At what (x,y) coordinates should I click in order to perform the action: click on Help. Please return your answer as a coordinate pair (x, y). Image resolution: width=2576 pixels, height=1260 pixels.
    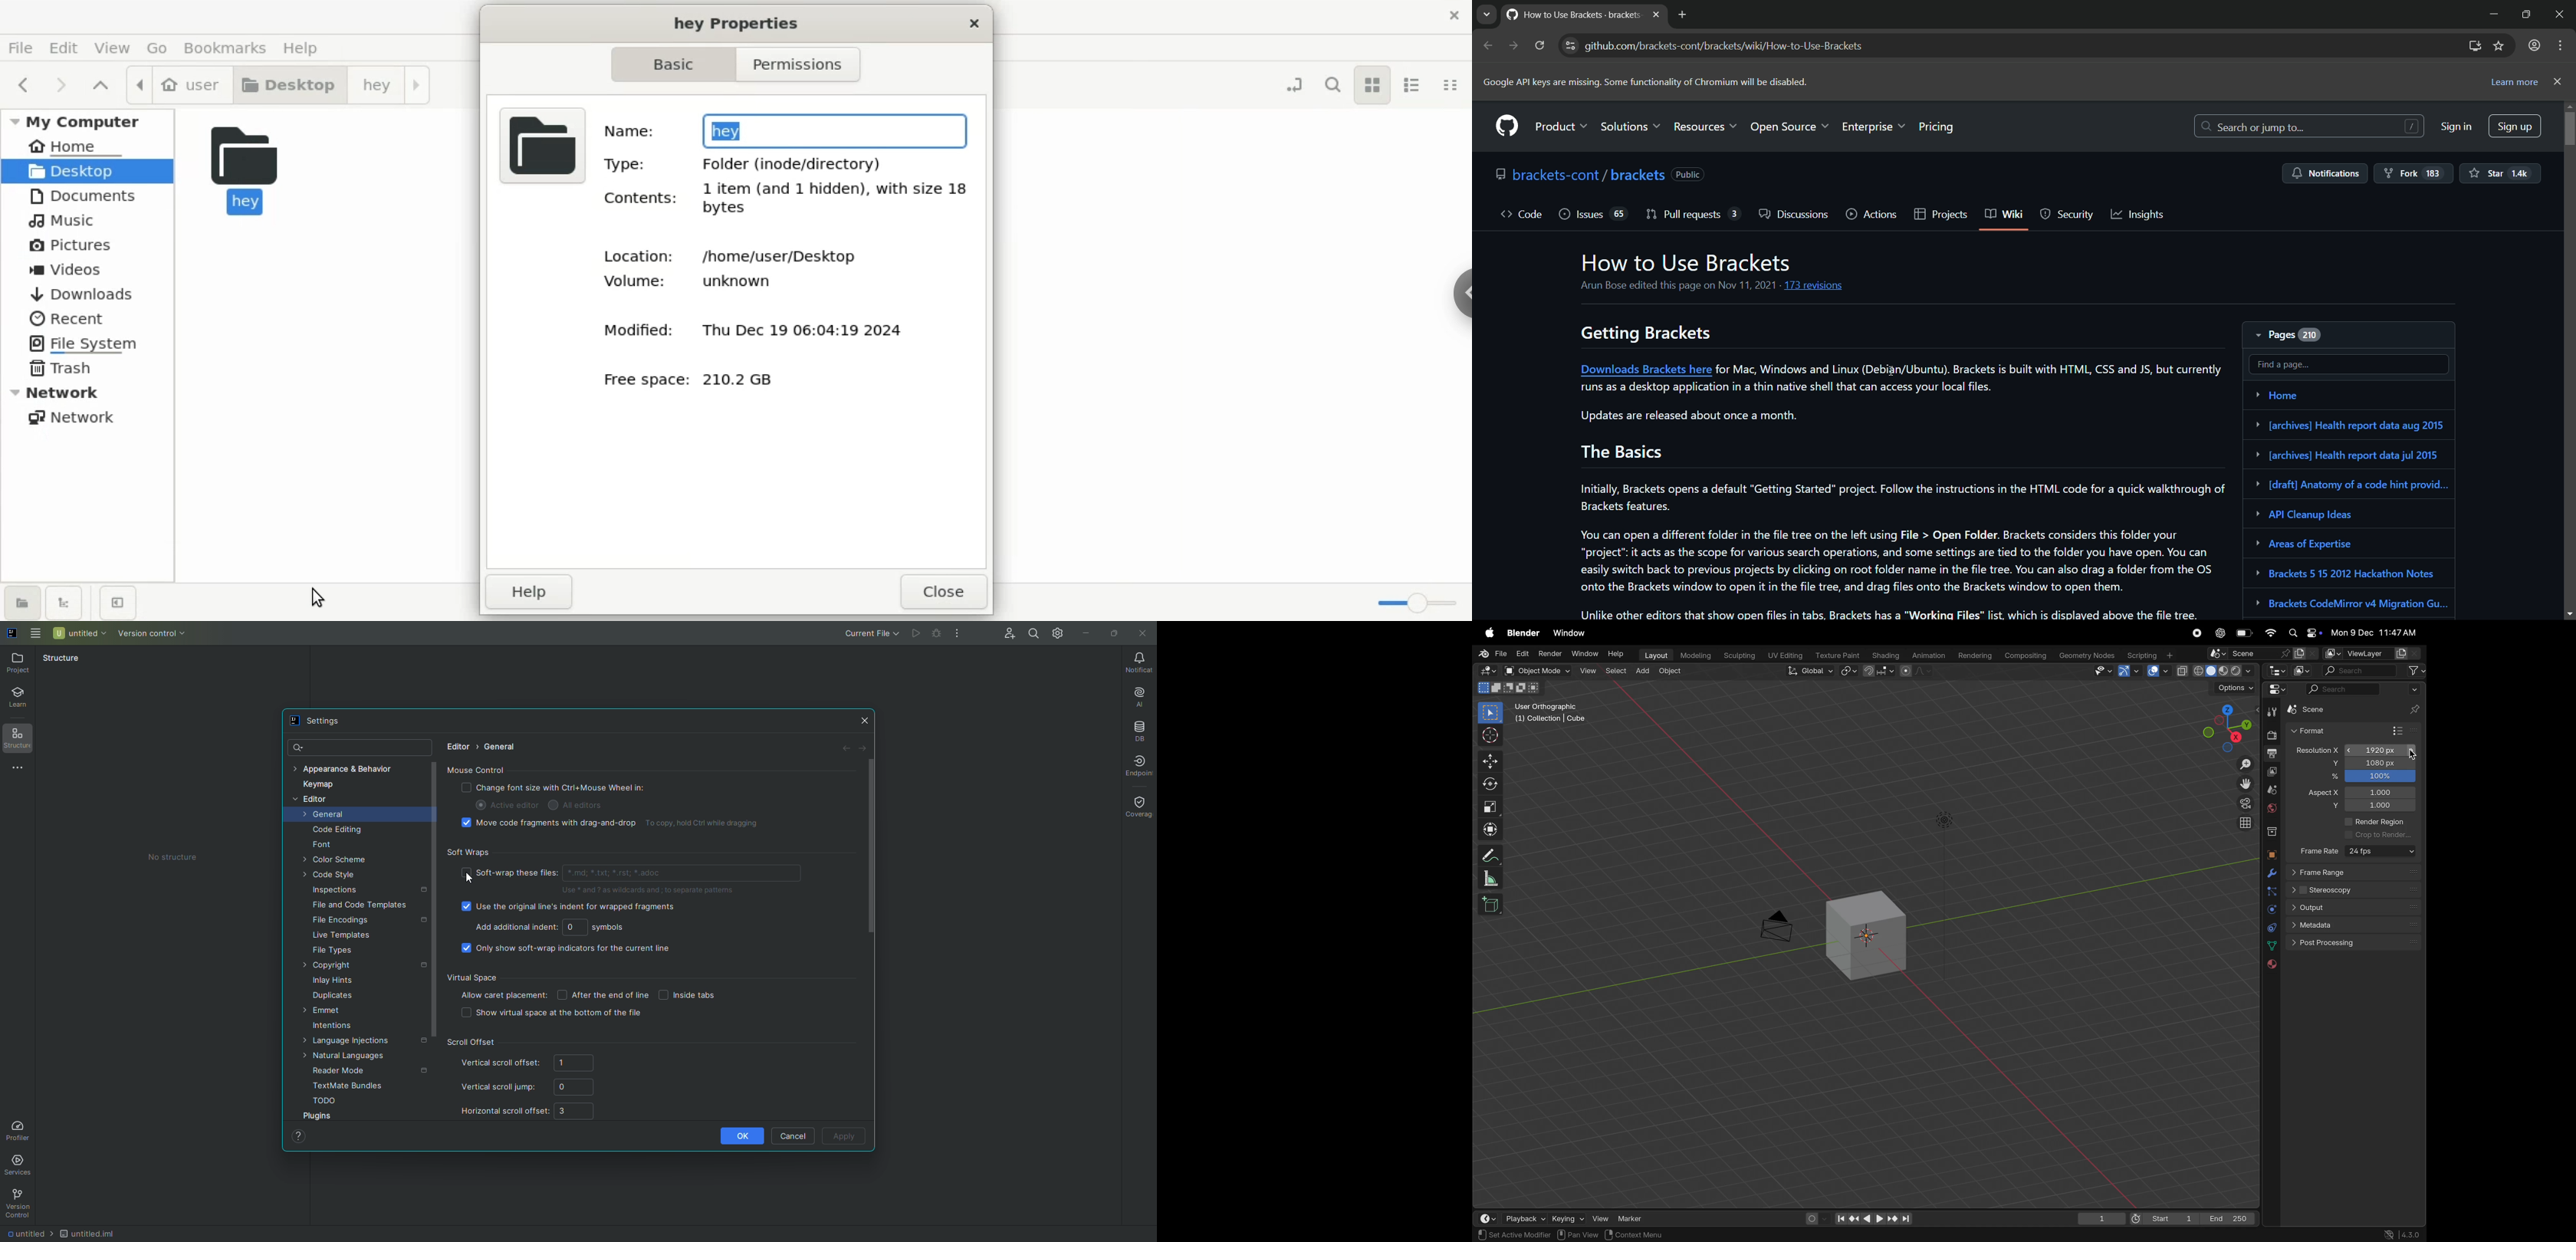
    Looking at the image, I should click on (301, 1138).